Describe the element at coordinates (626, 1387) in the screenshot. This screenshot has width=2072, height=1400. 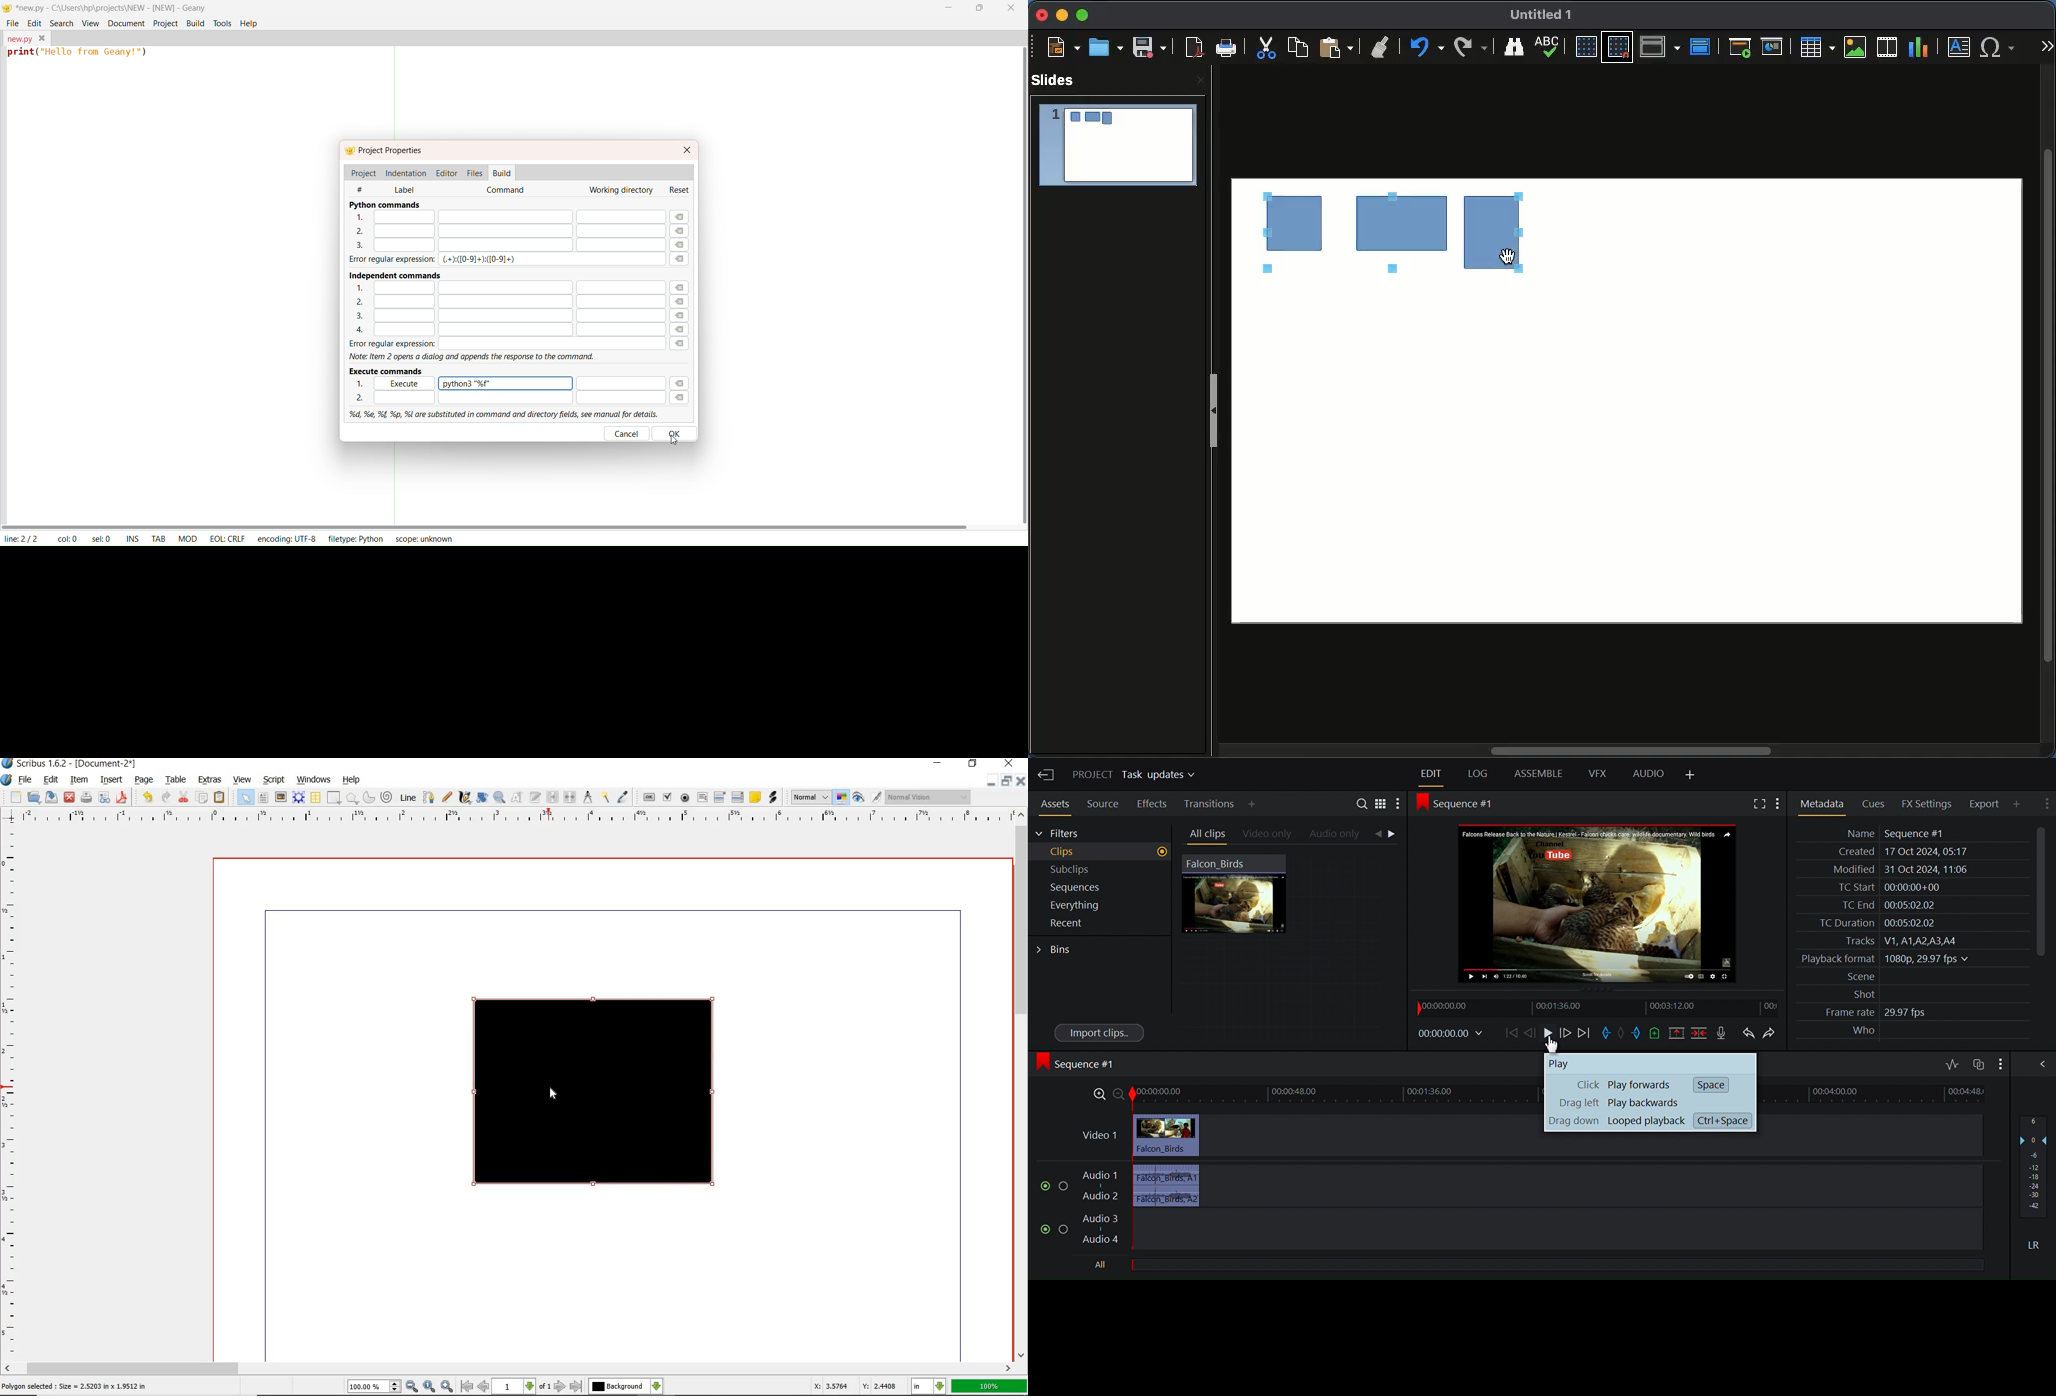
I see `select the current layer` at that location.